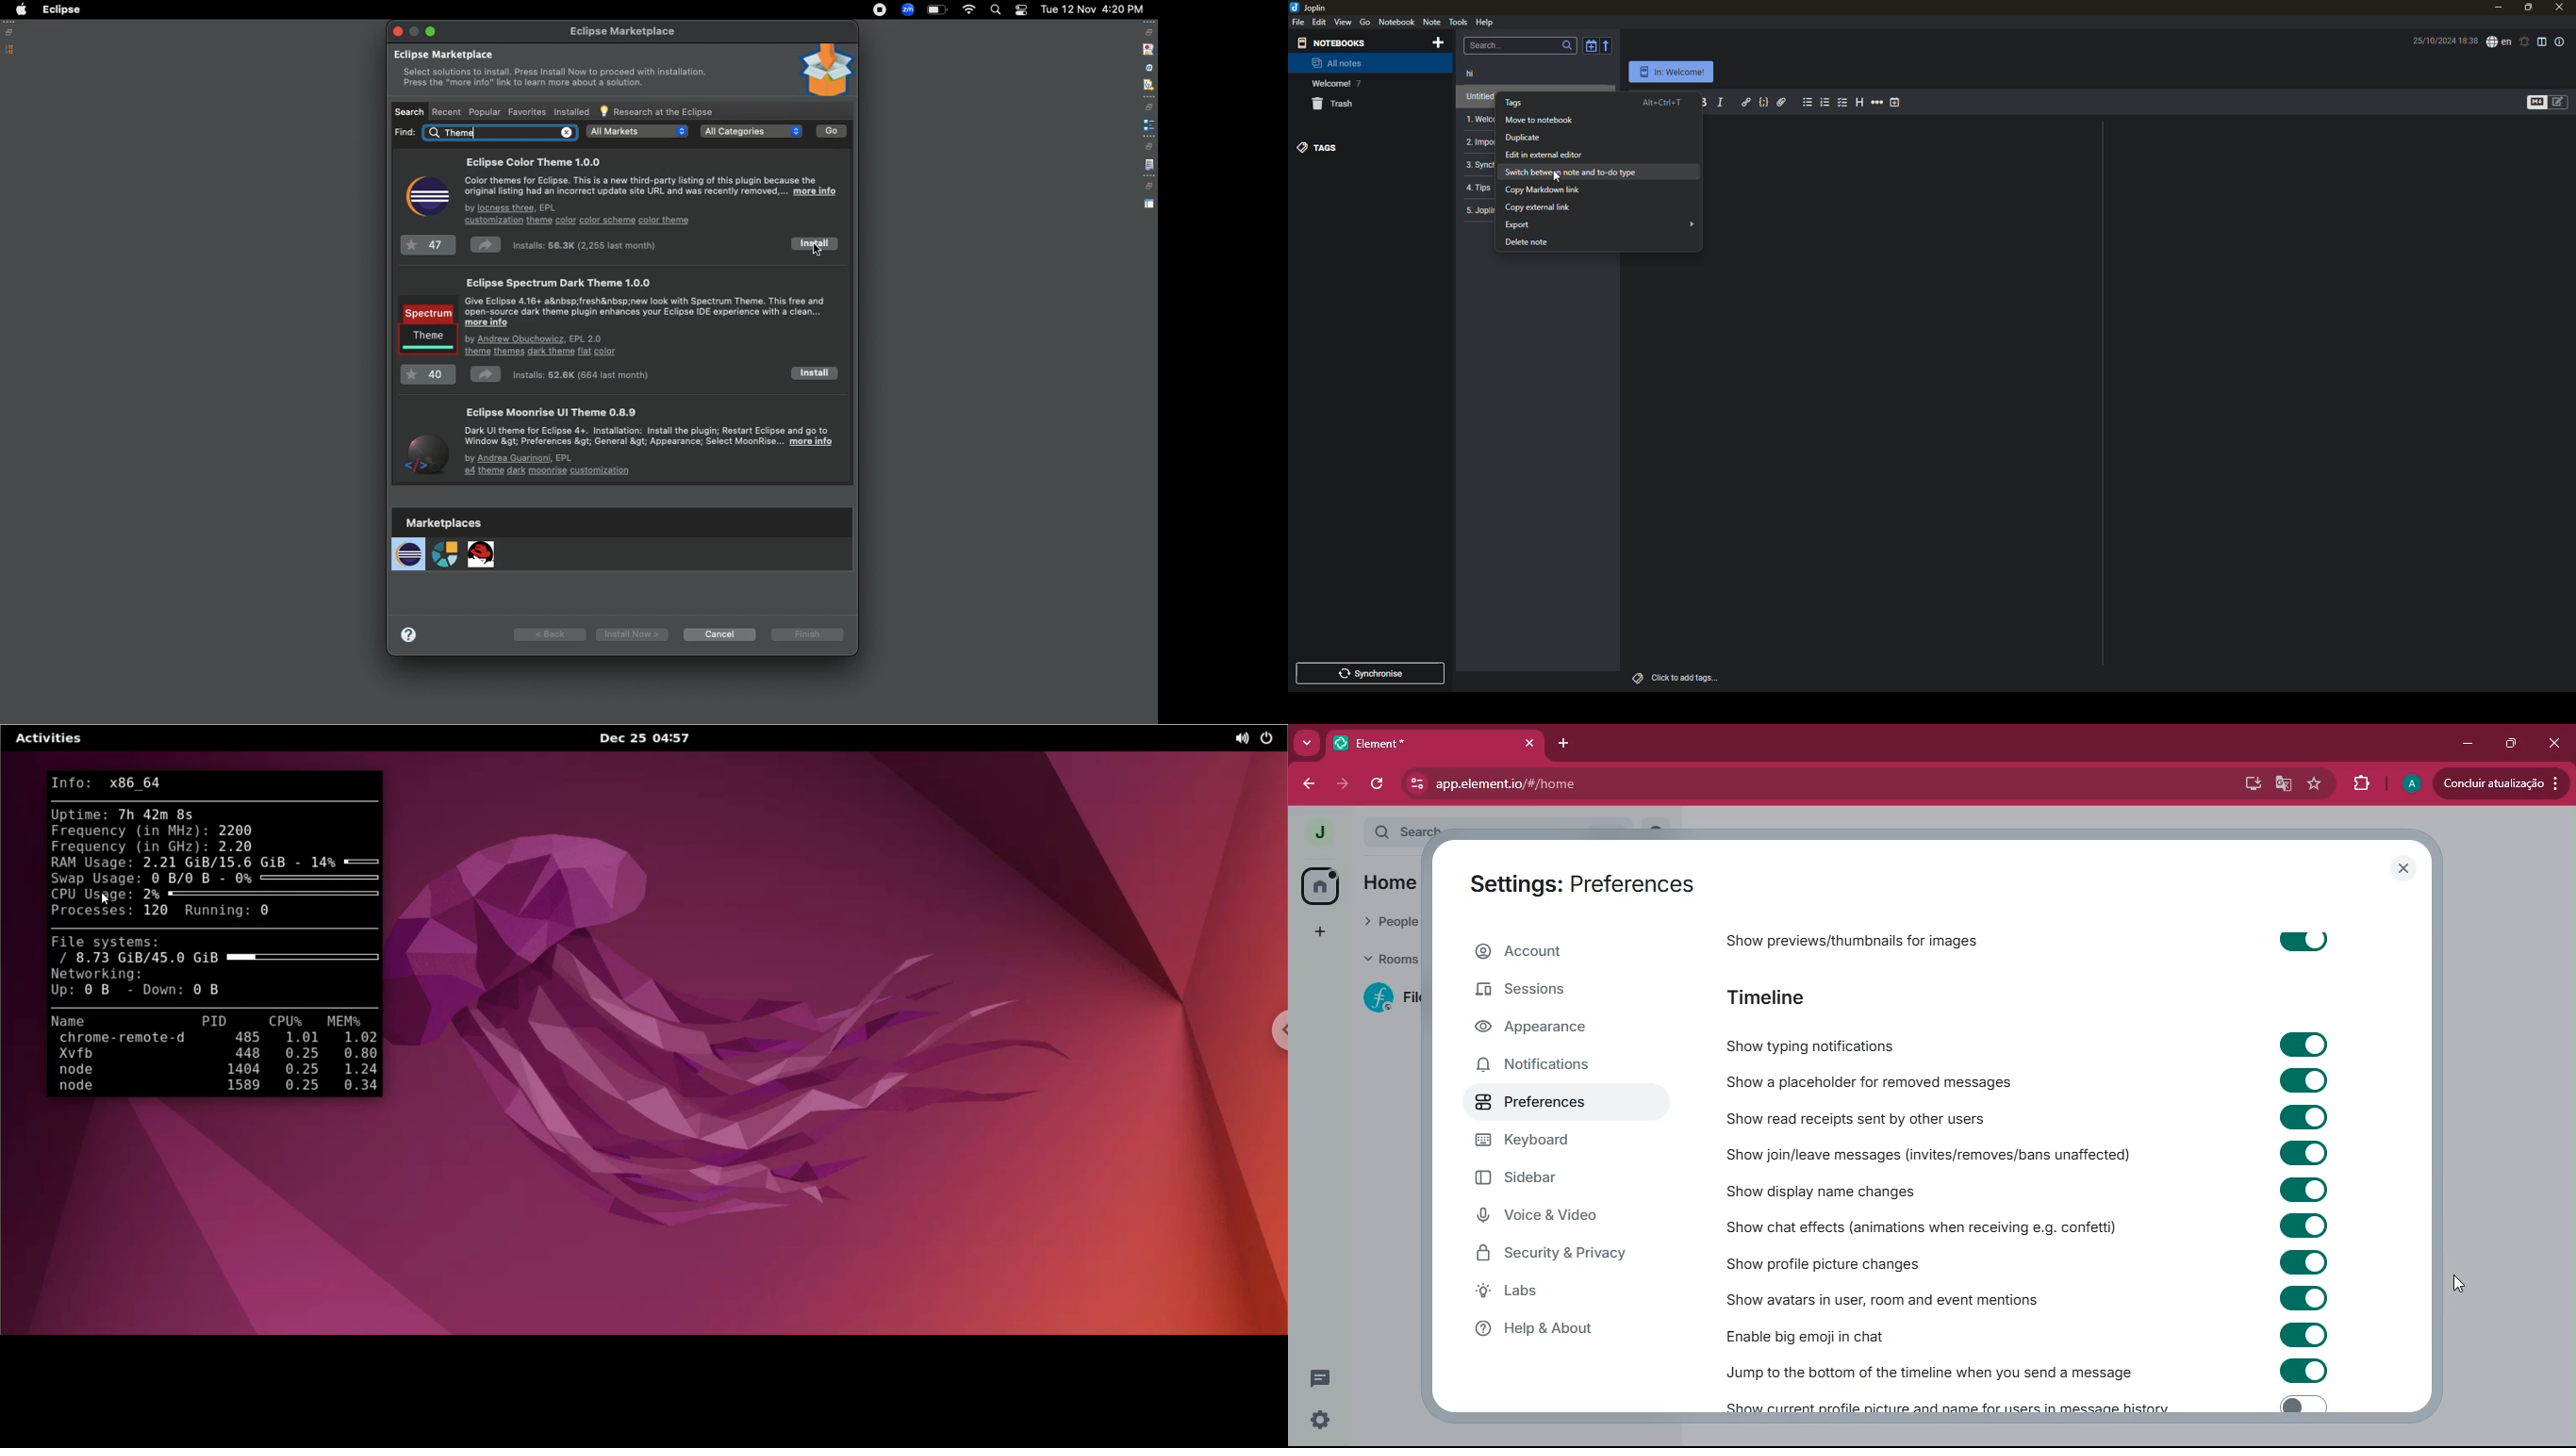 Image resolution: width=2576 pixels, height=1456 pixels. I want to click on click to add tags, so click(1686, 678).